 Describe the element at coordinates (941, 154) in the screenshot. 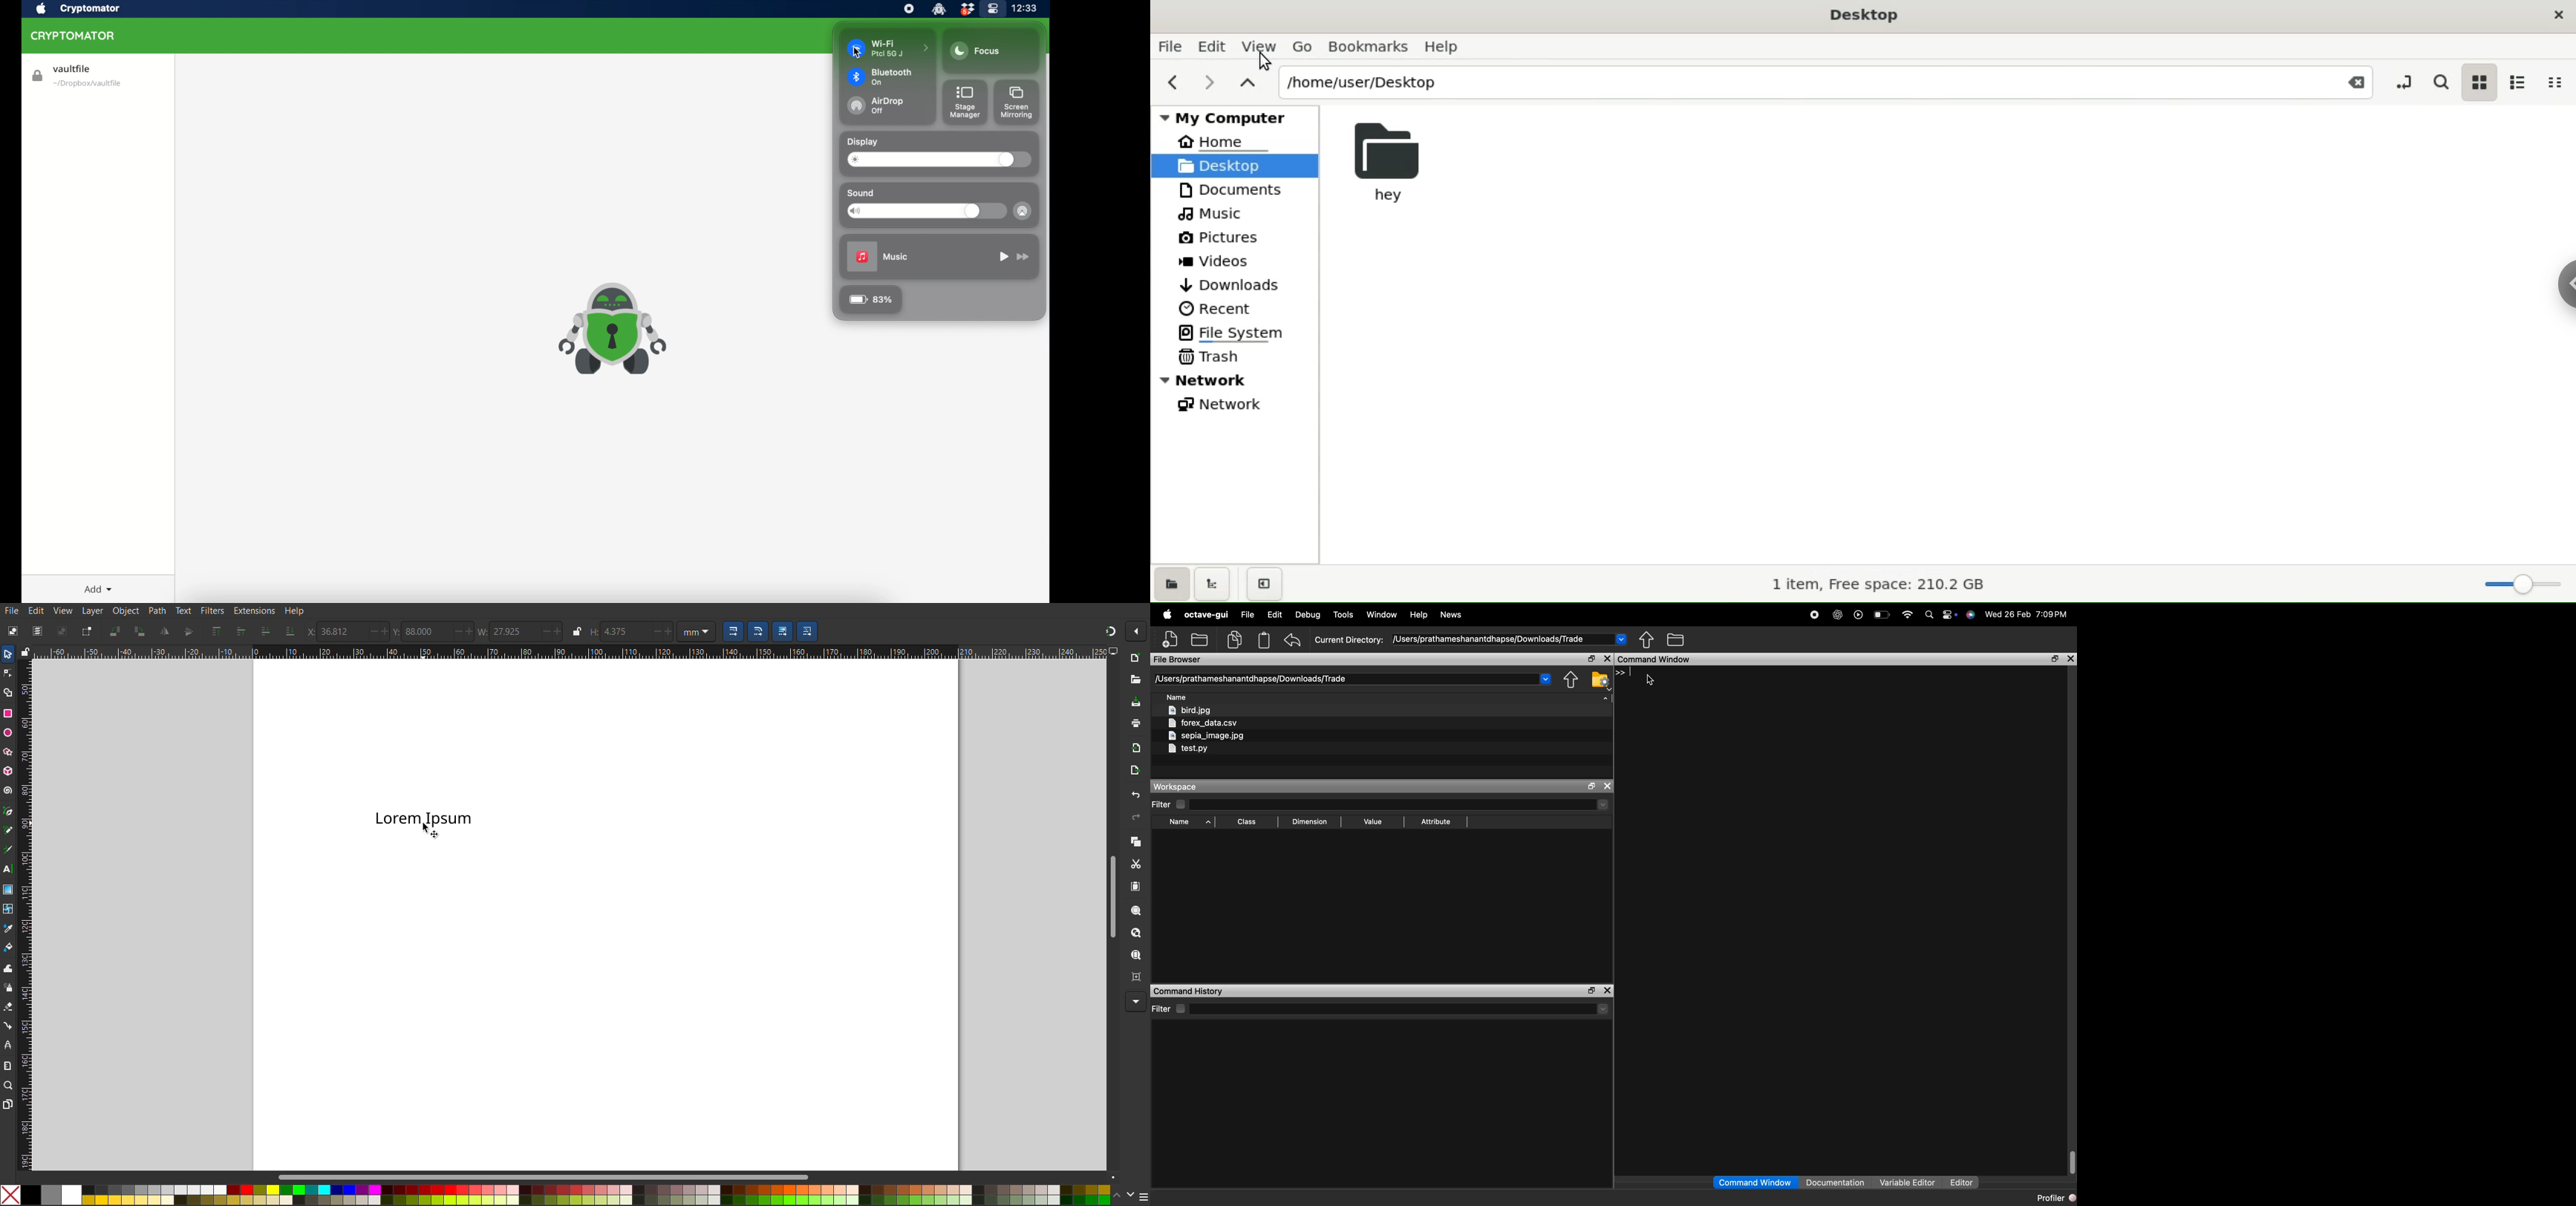

I see `display` at that location.